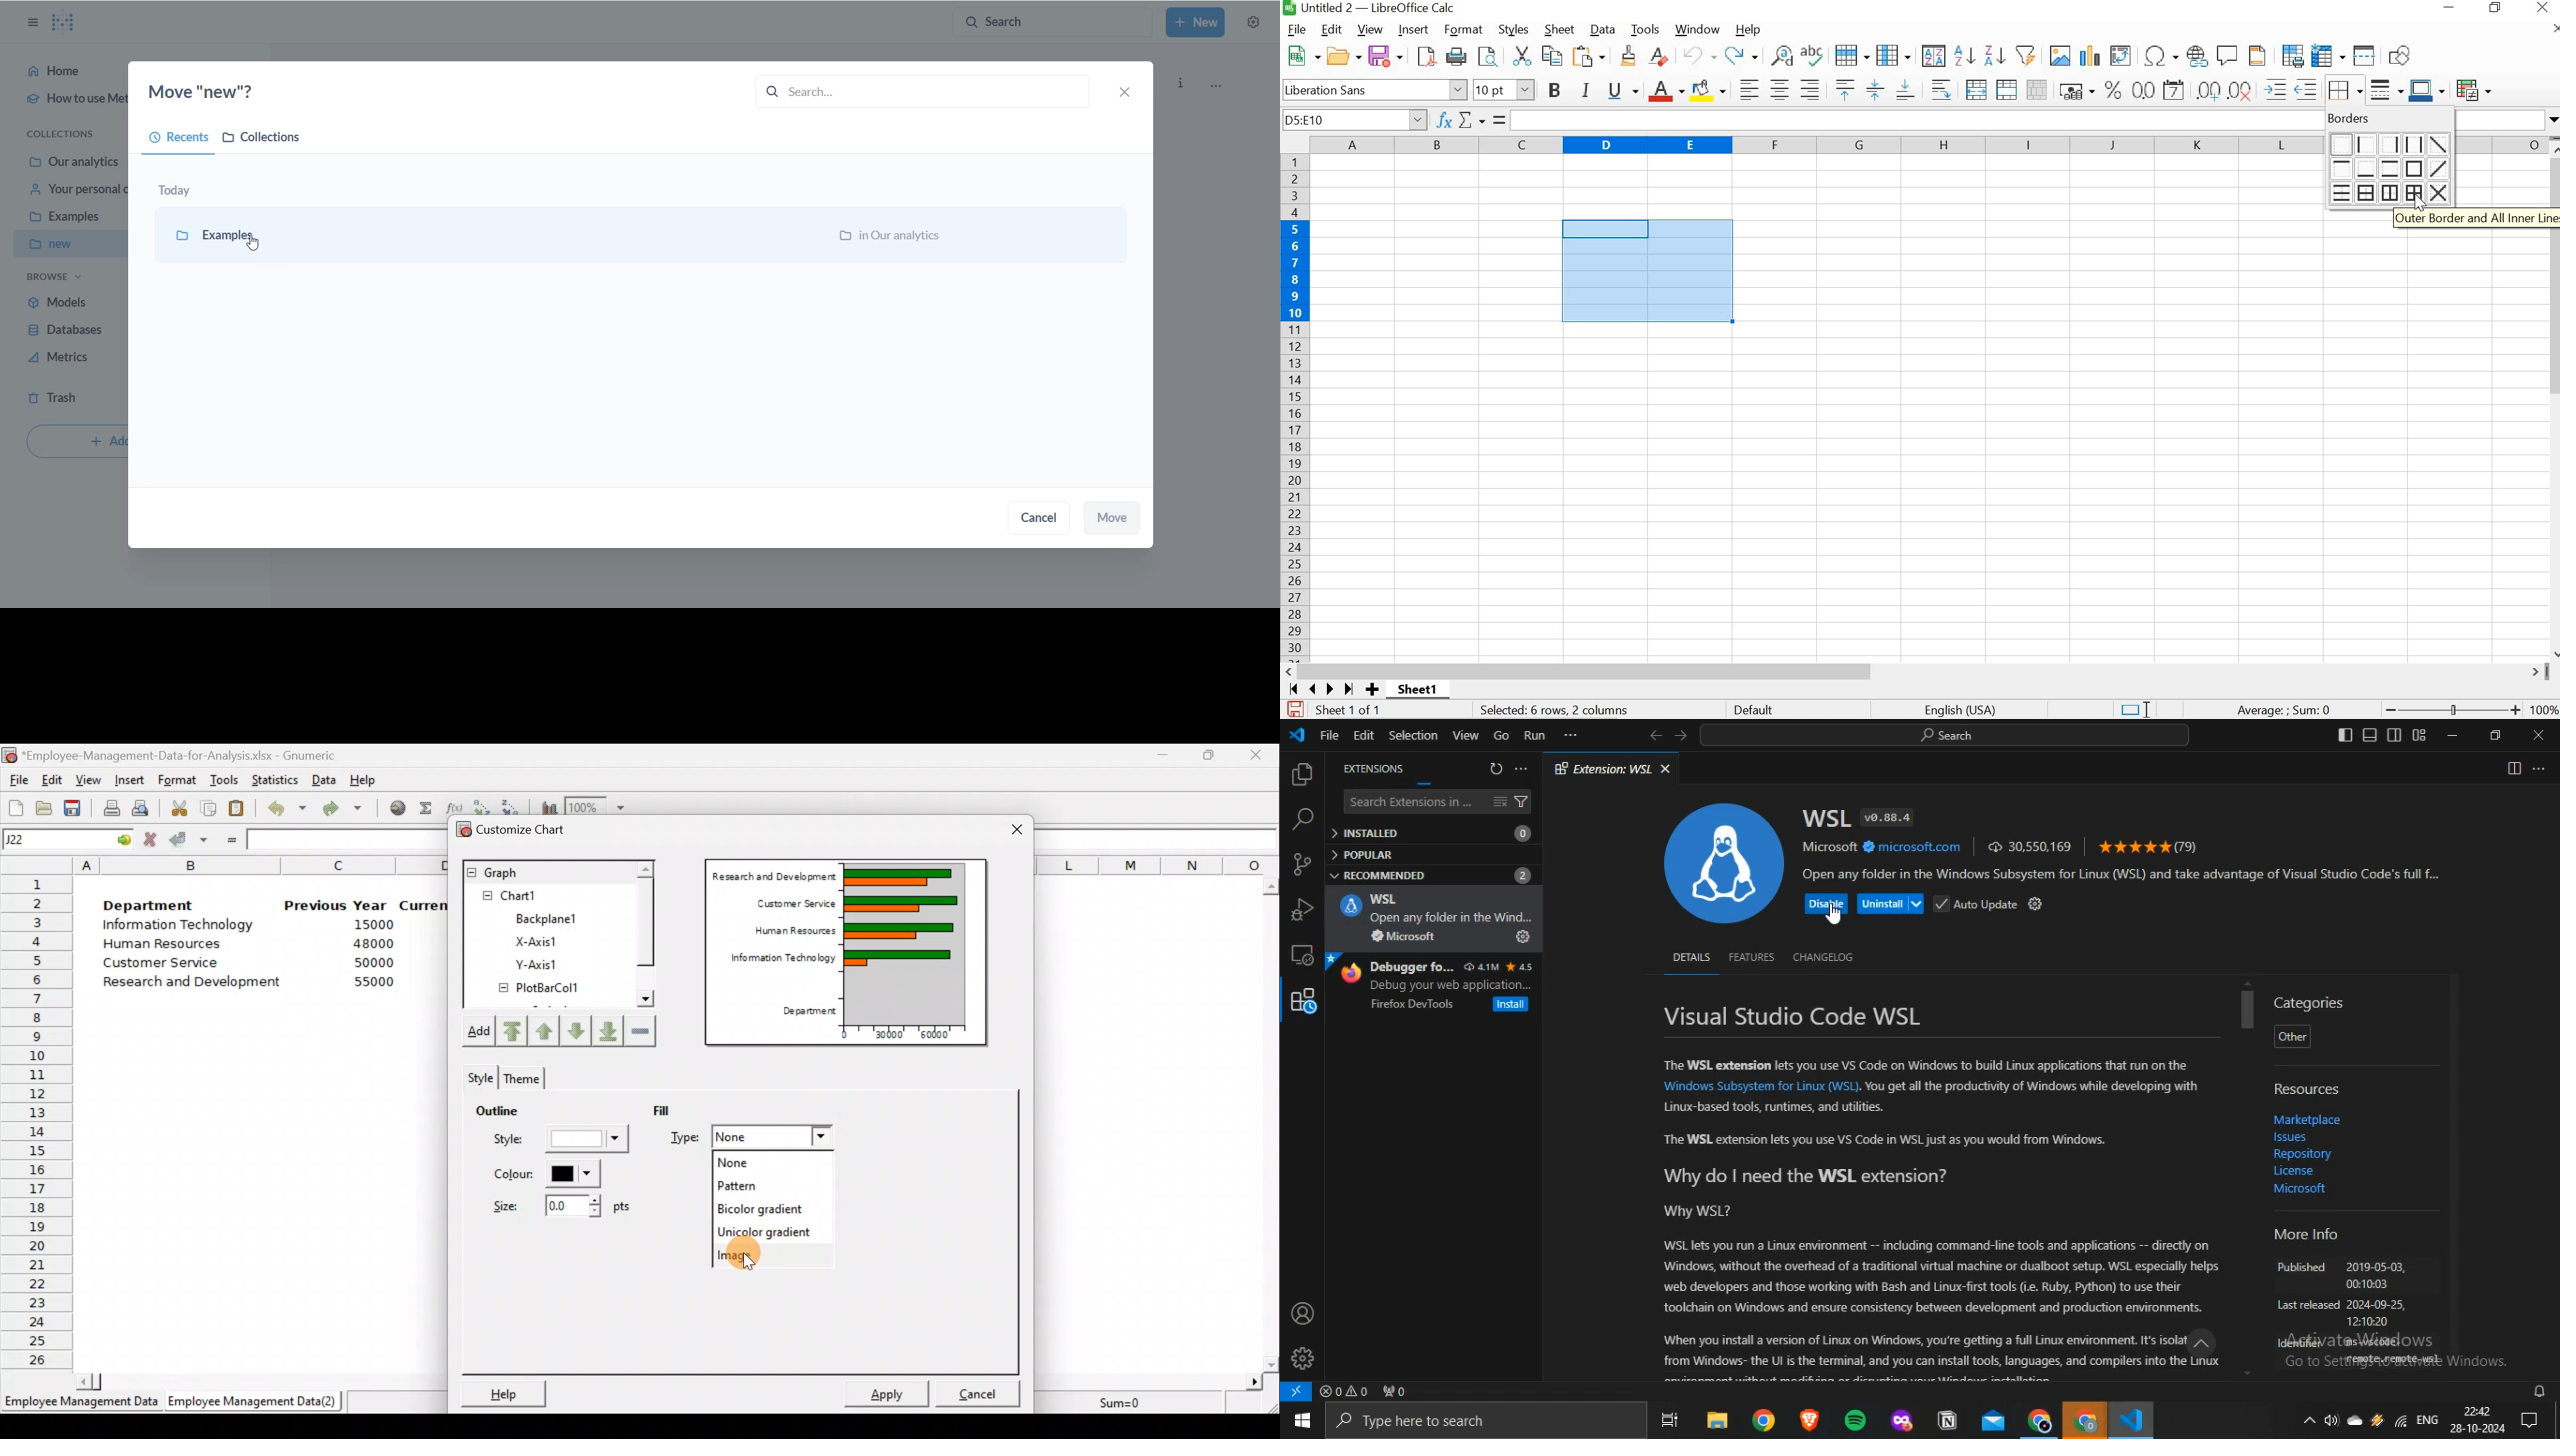  What do you see at coordinates (1485, 1421) in the screenshot?
I see `Type here to search` at bounding box center [1485, 1421].